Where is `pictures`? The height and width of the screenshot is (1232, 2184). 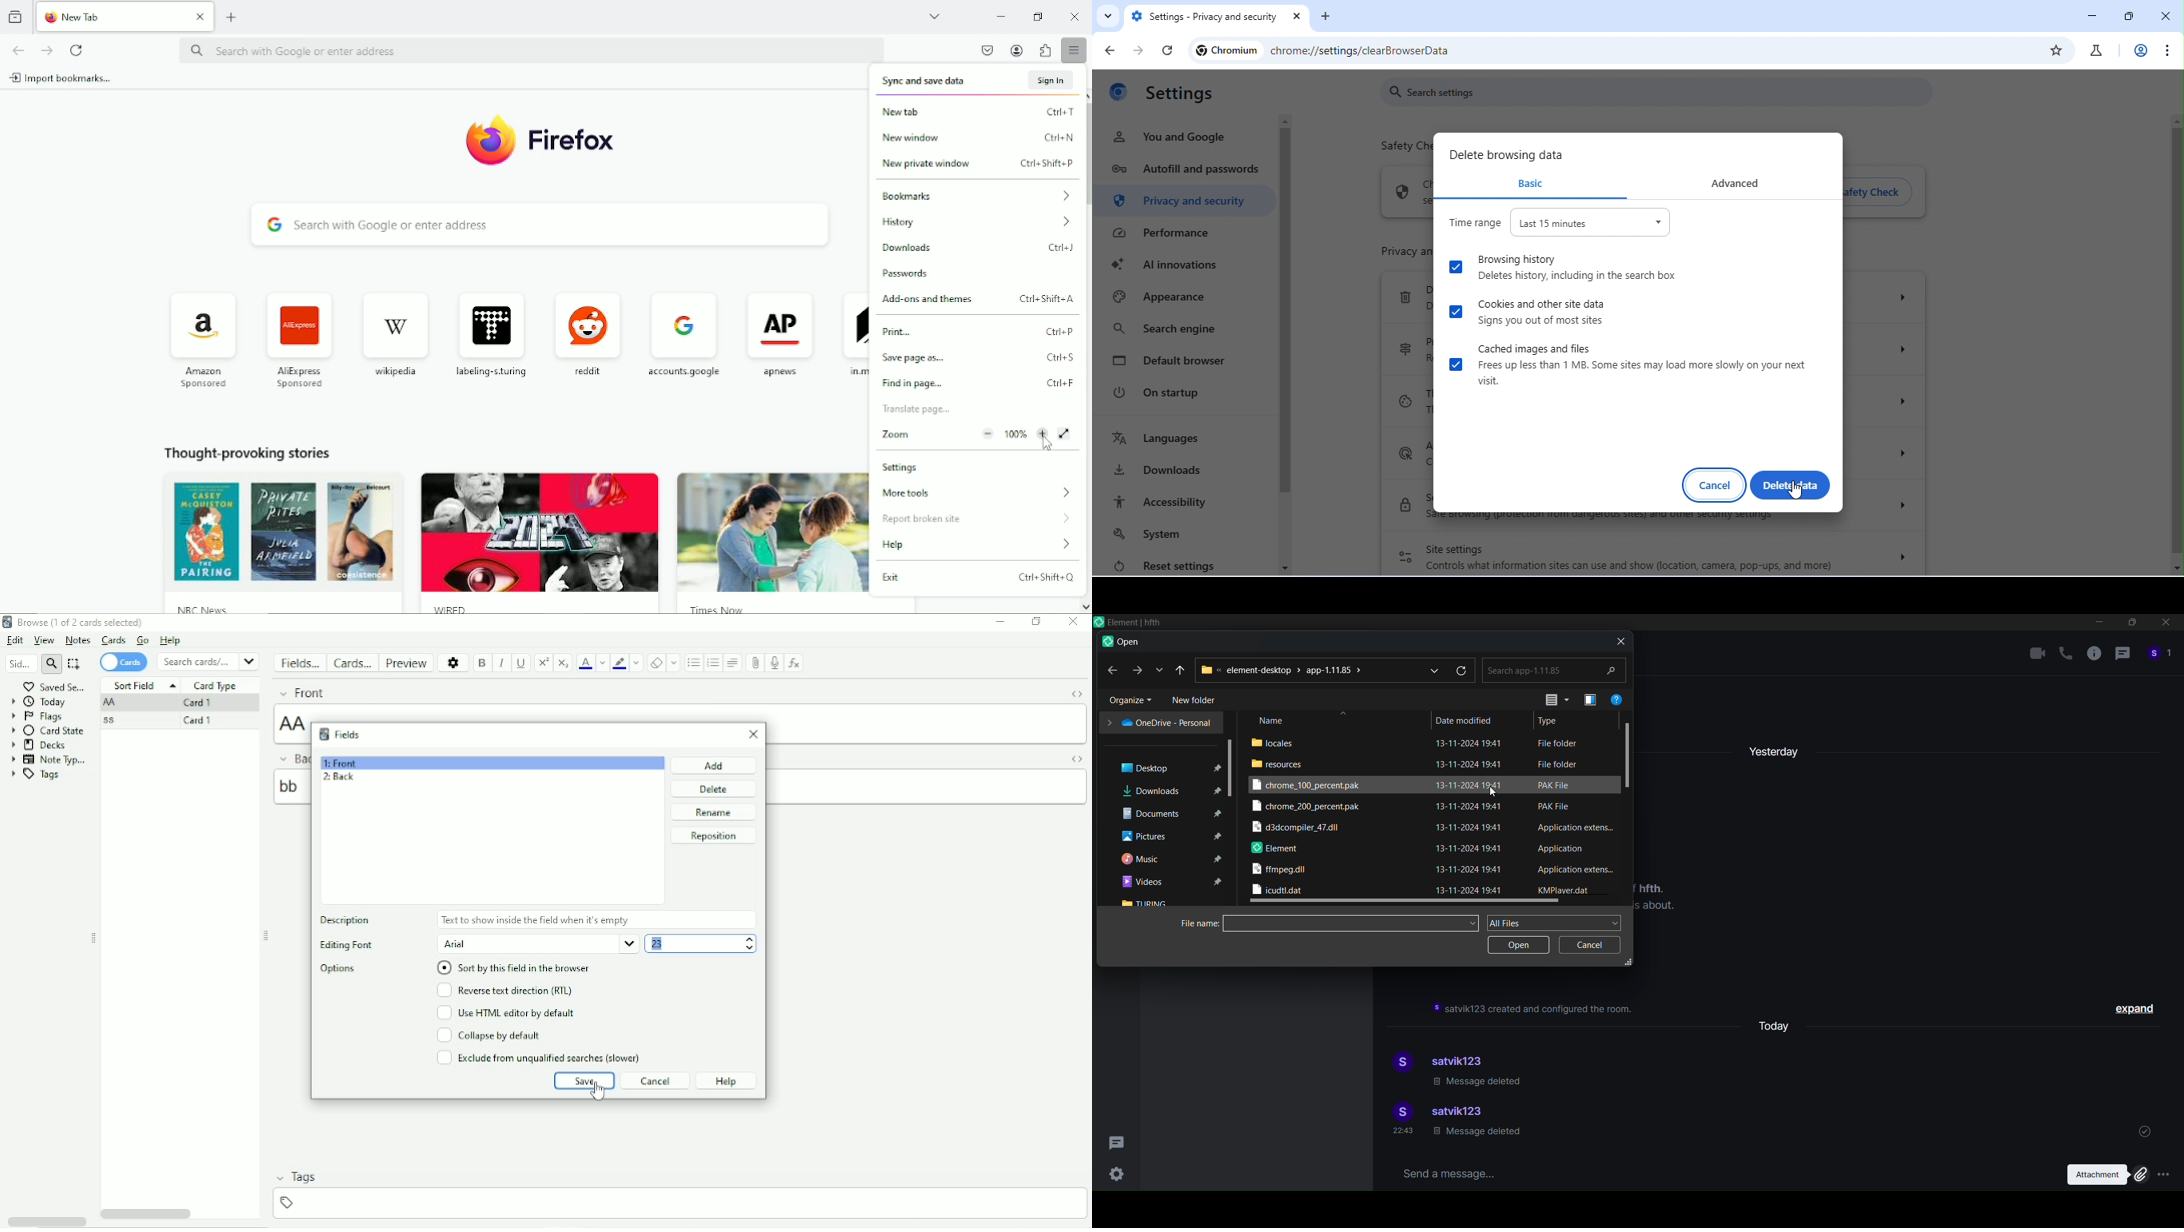
pictures is located at coordinates (1169, 837).